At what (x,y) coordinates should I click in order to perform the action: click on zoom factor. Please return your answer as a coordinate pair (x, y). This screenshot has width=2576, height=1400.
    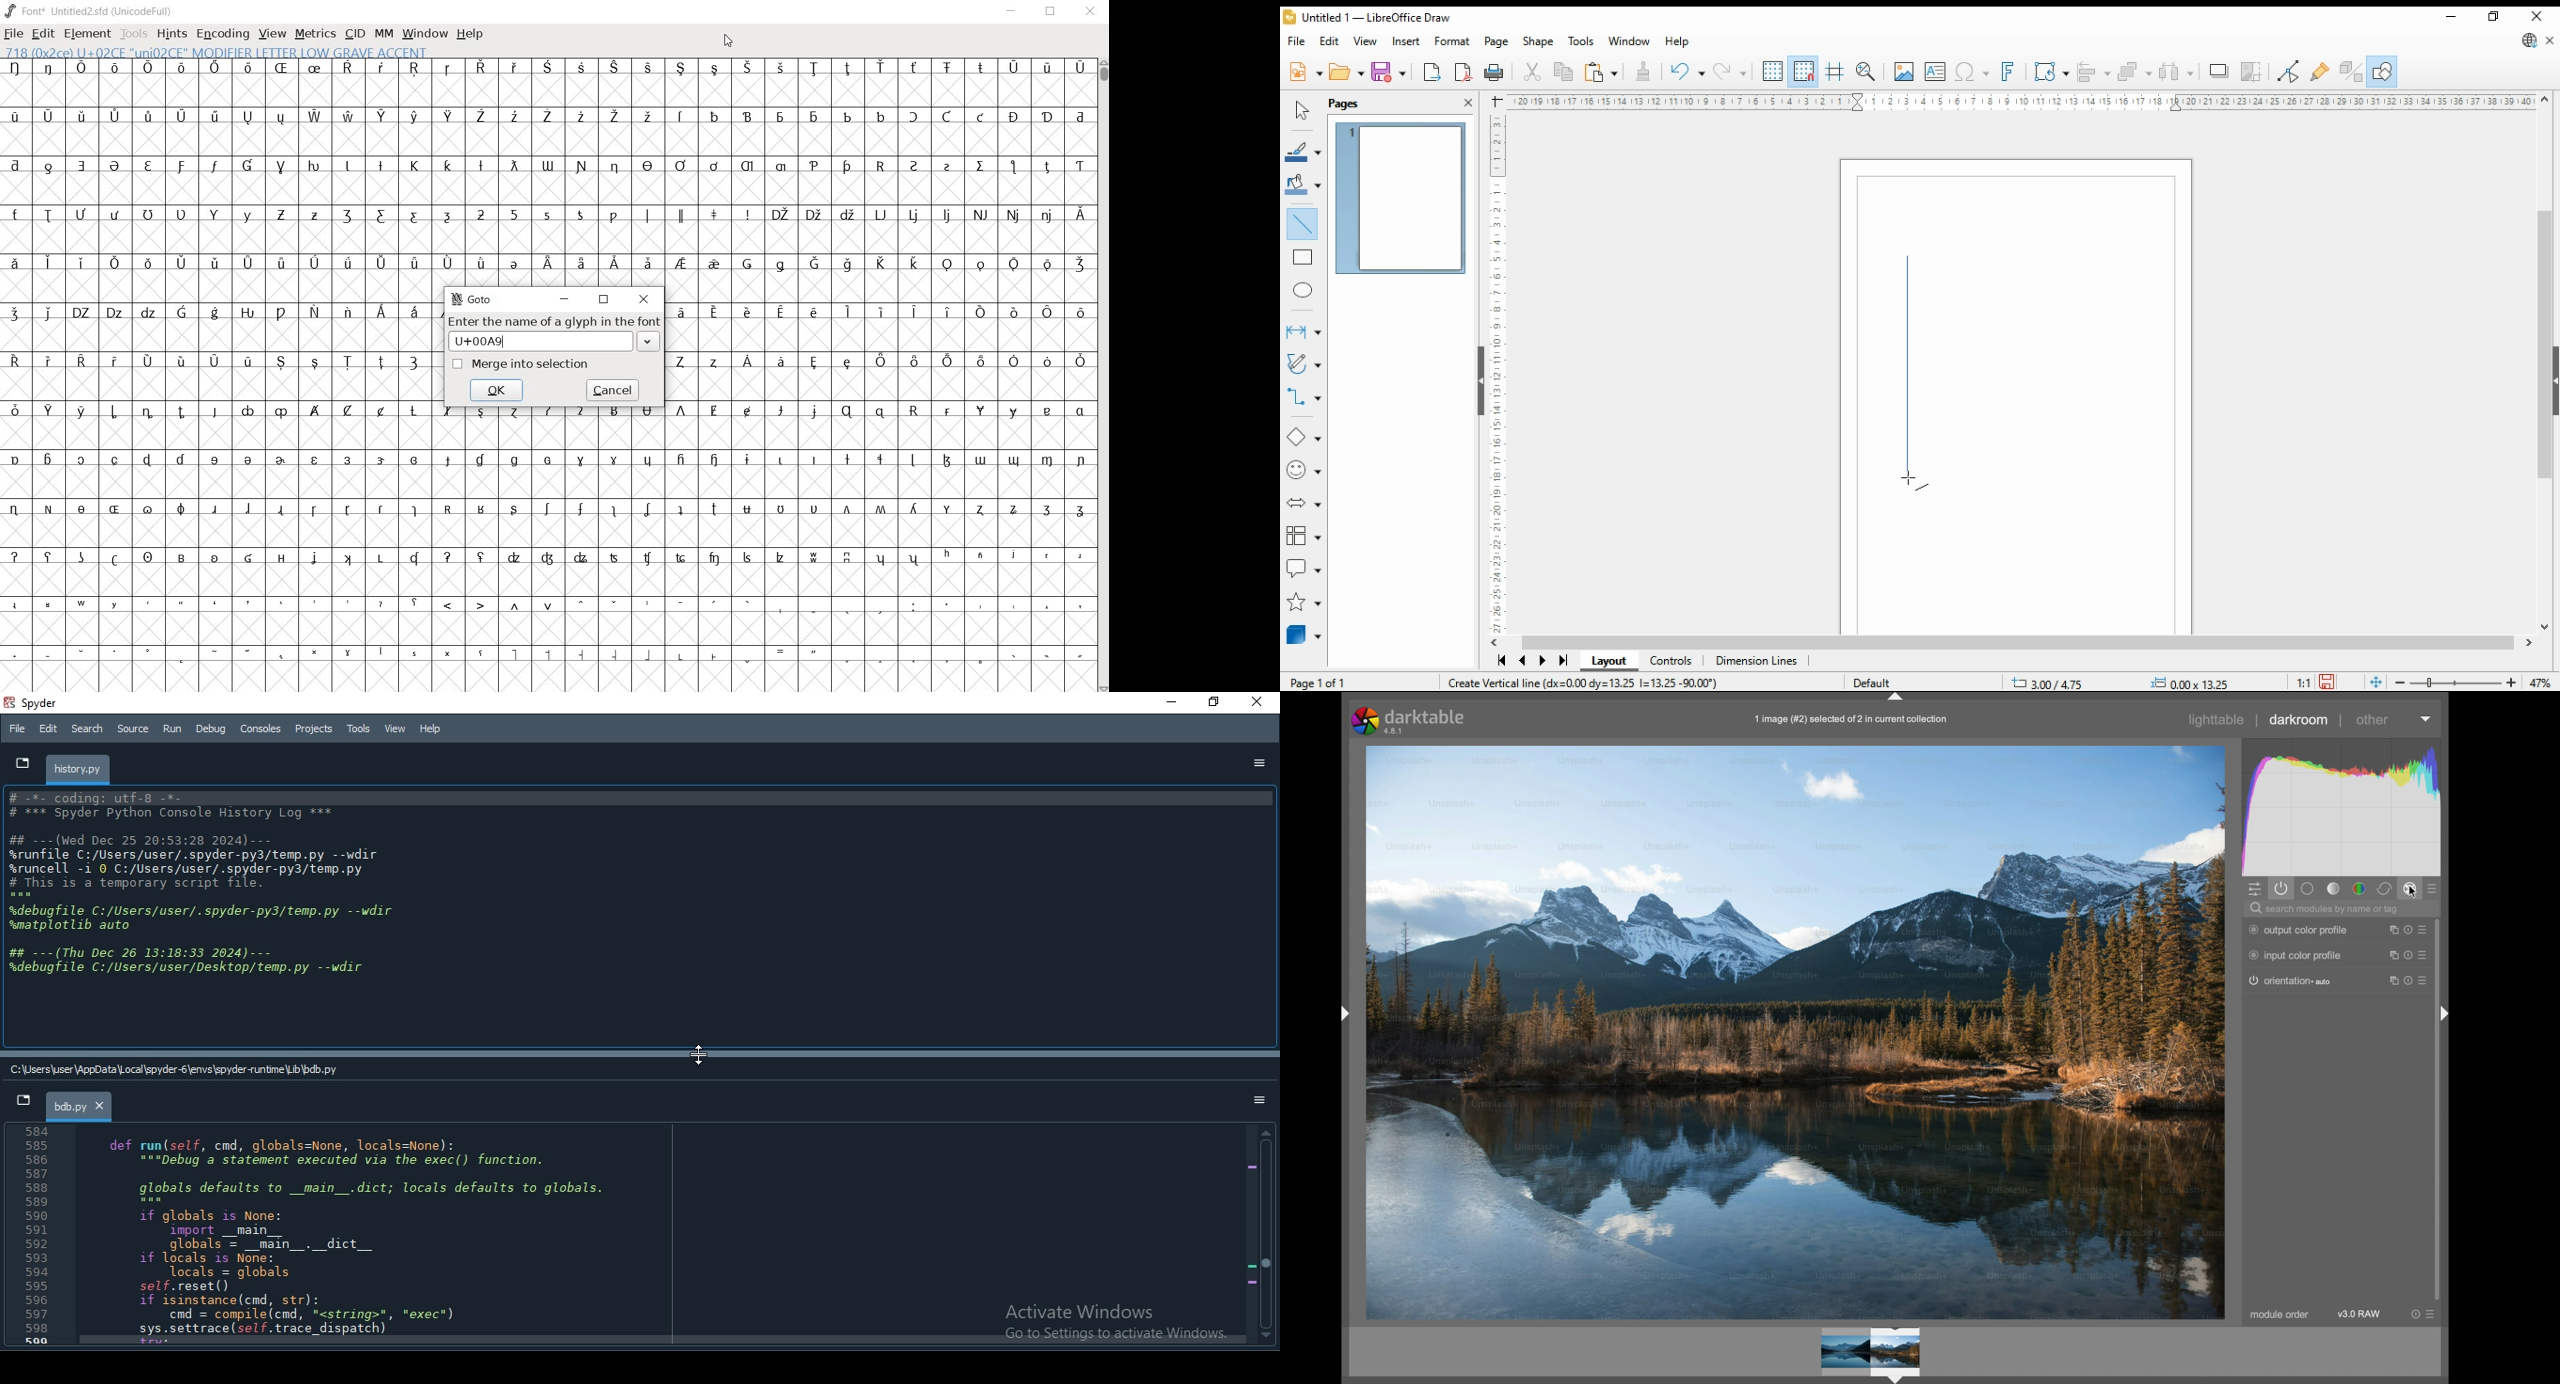
    Looking at the image, I should click on (2542, 681).